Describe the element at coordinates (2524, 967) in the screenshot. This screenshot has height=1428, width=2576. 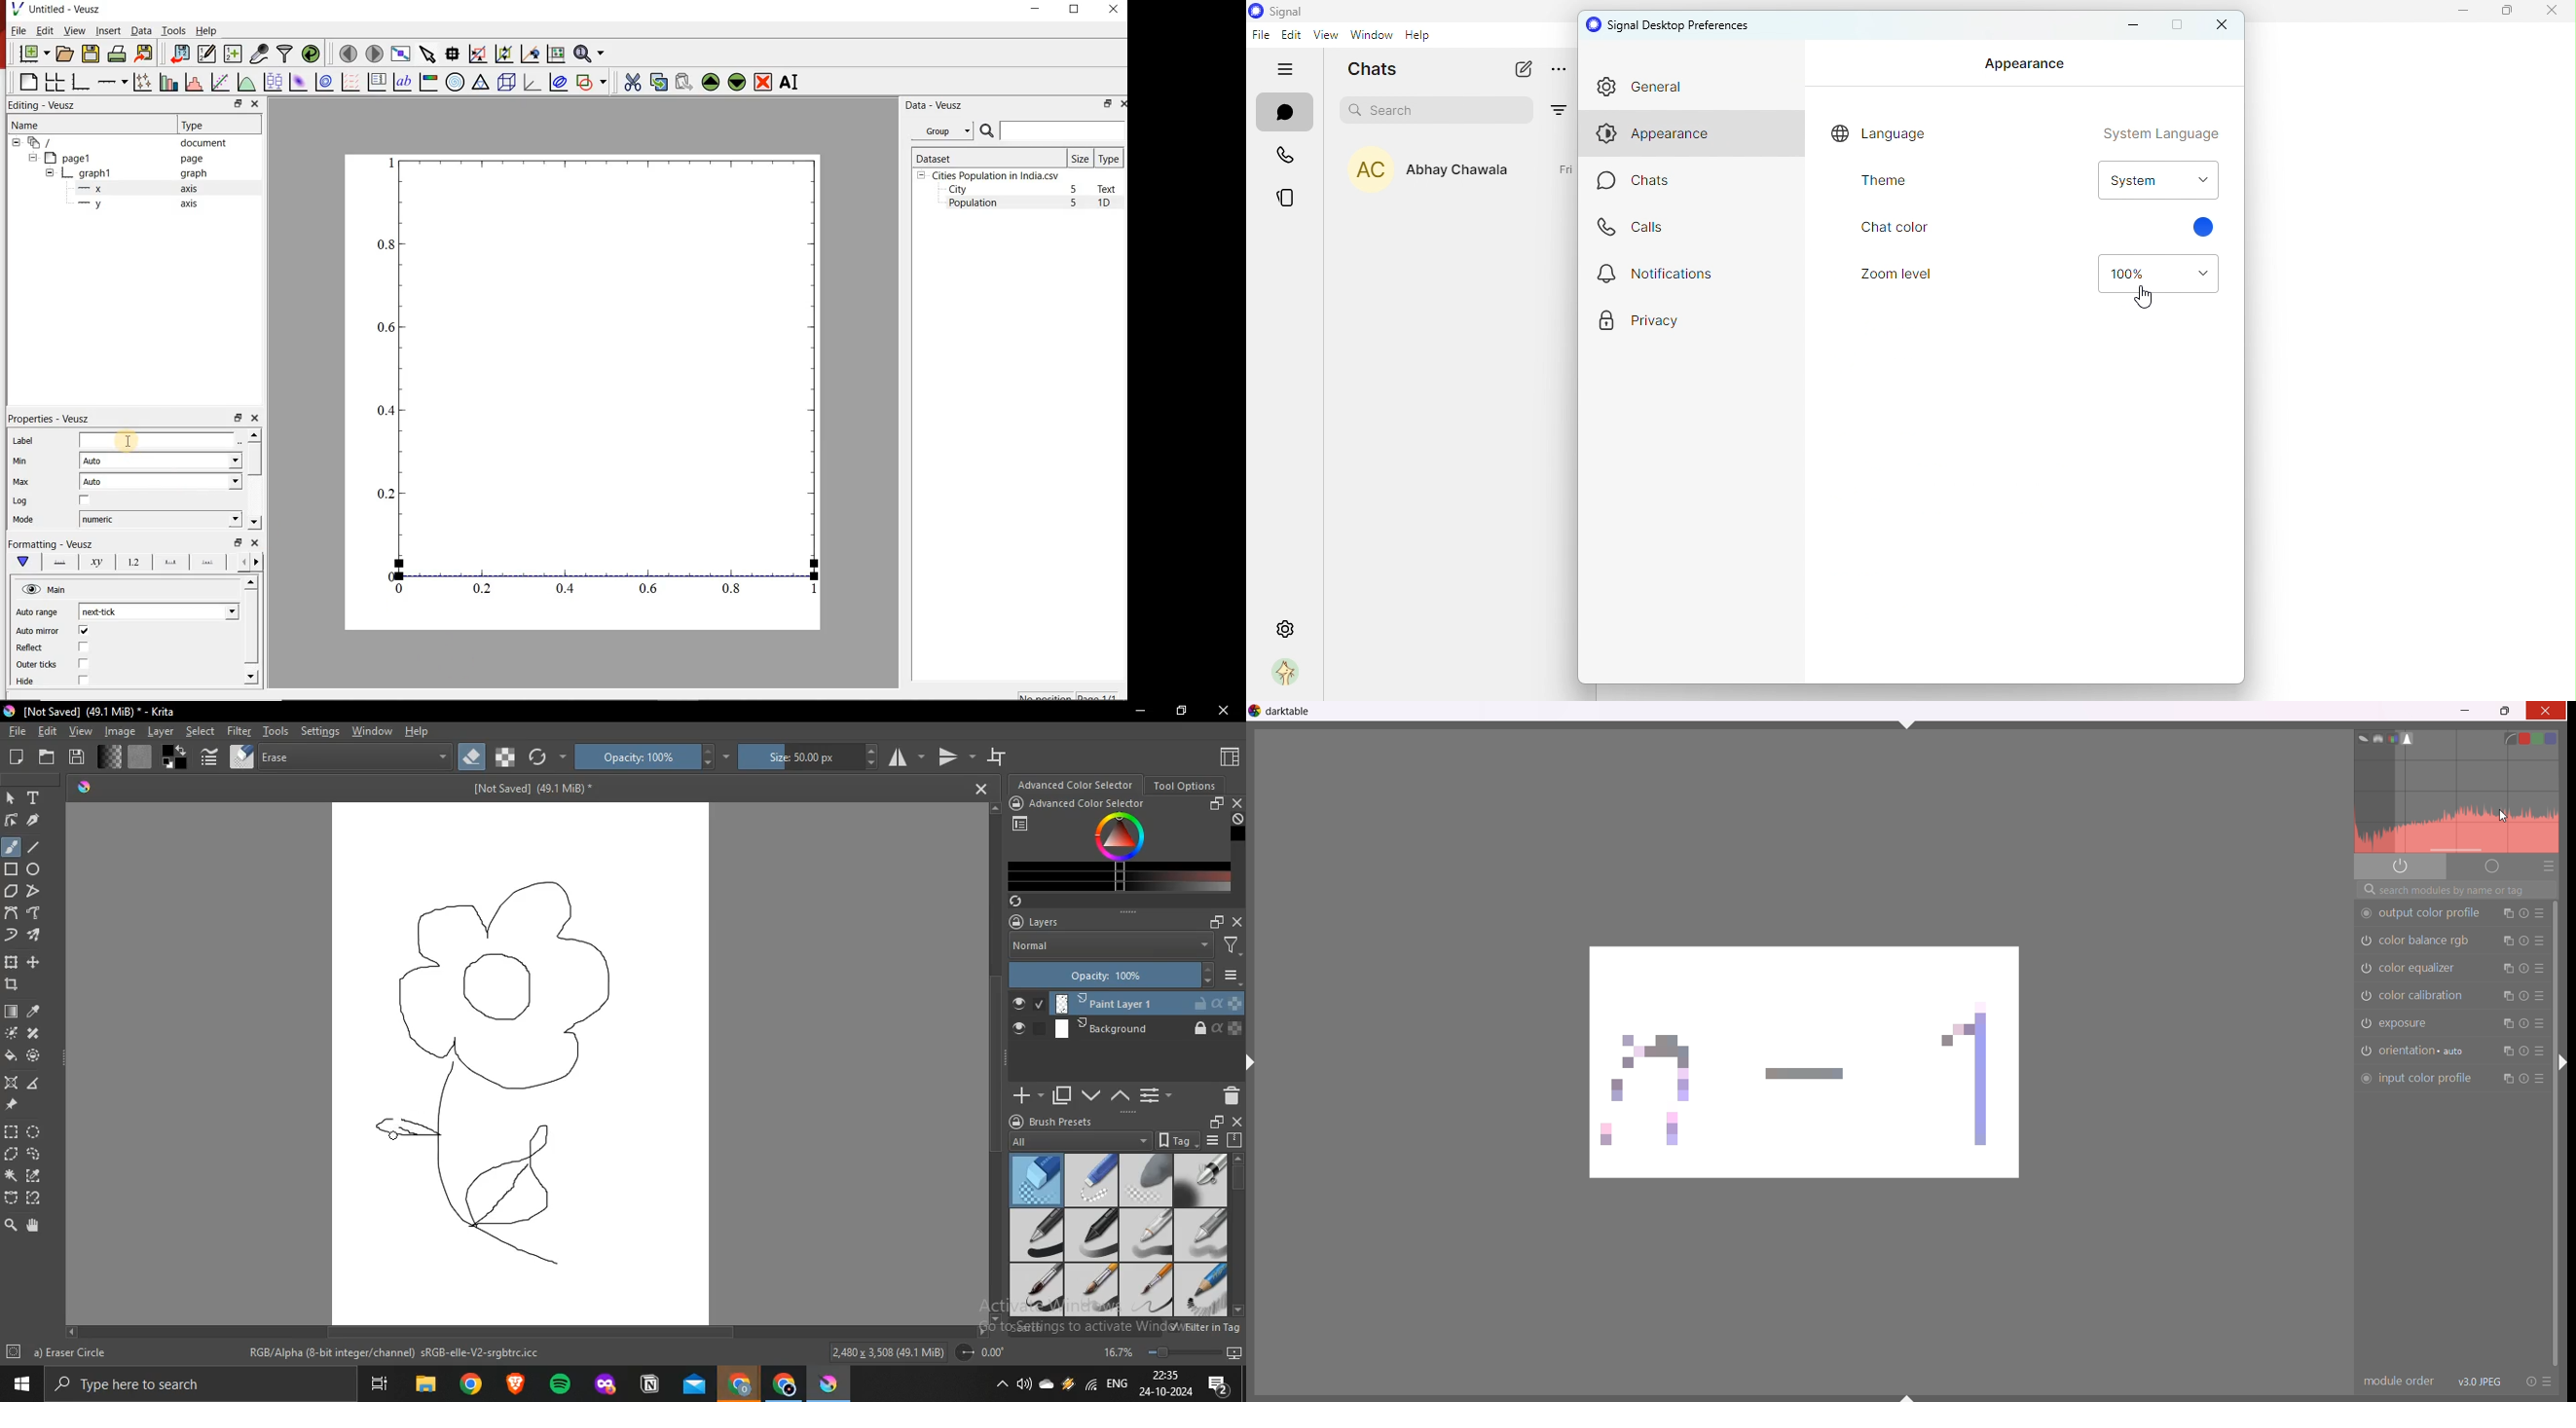
I see `reset parameters` at that location.